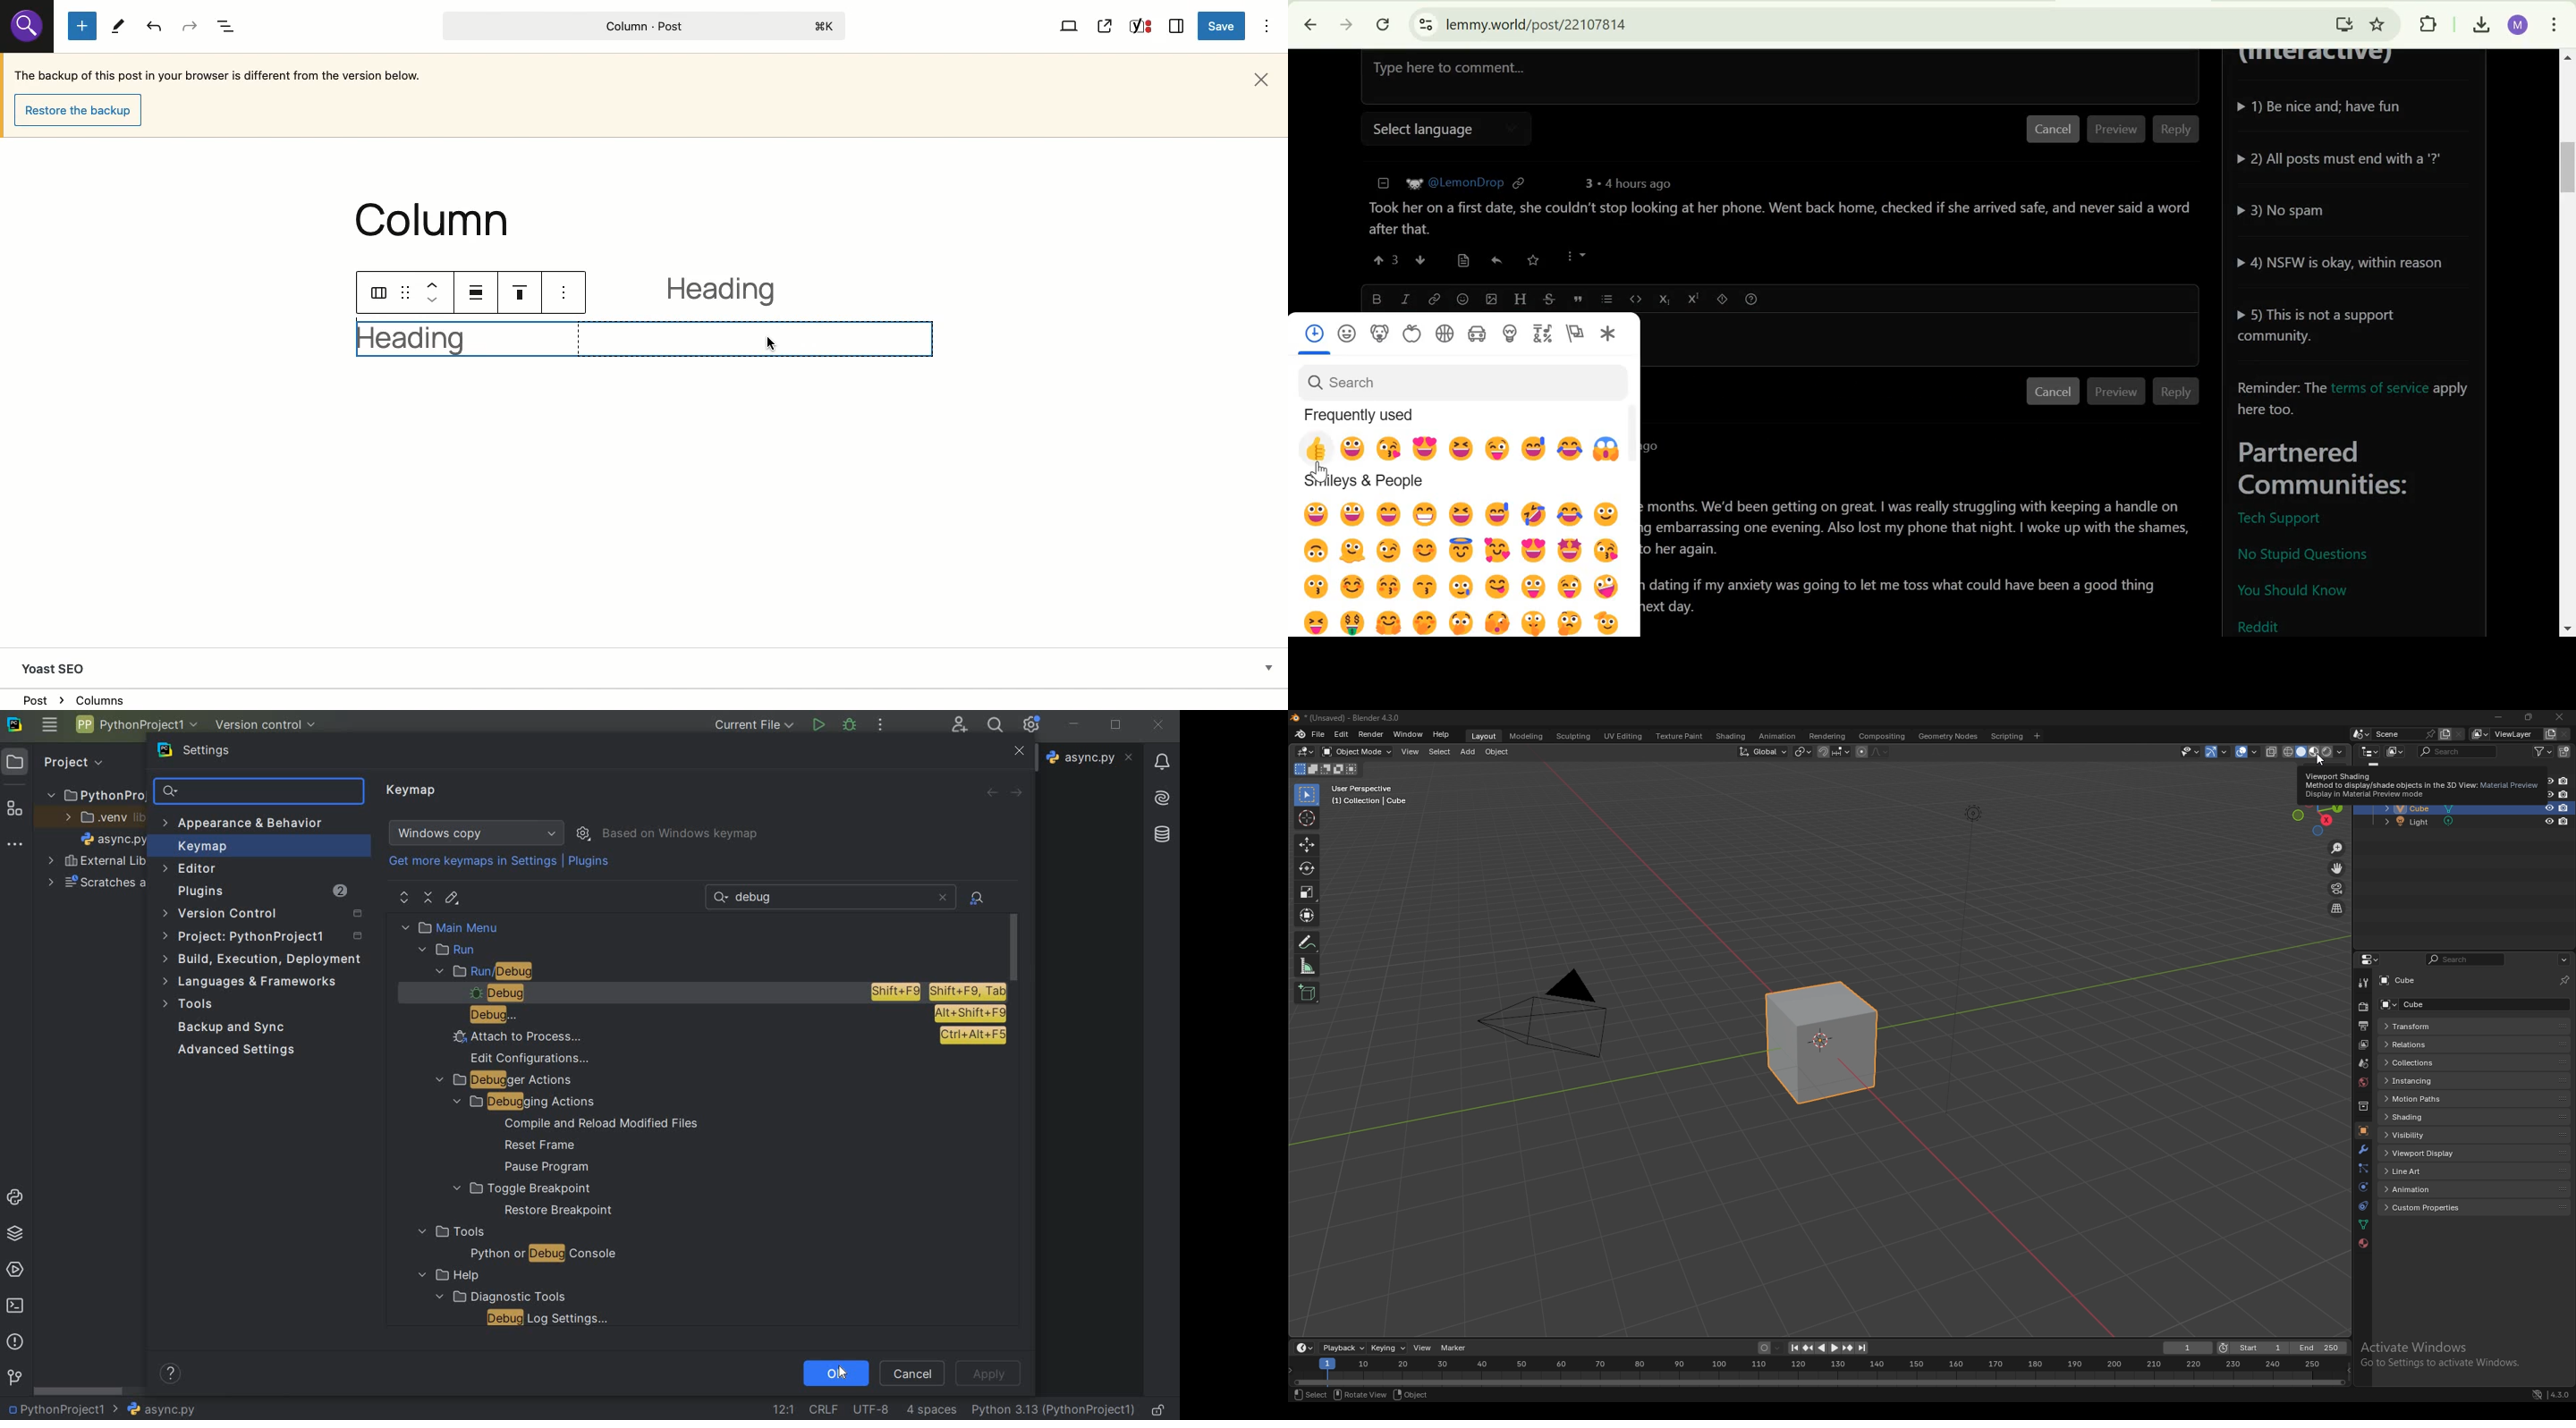 The height and width of the screenshot is (1428, 2576). I want to click on Reply, so click(2175, 129).